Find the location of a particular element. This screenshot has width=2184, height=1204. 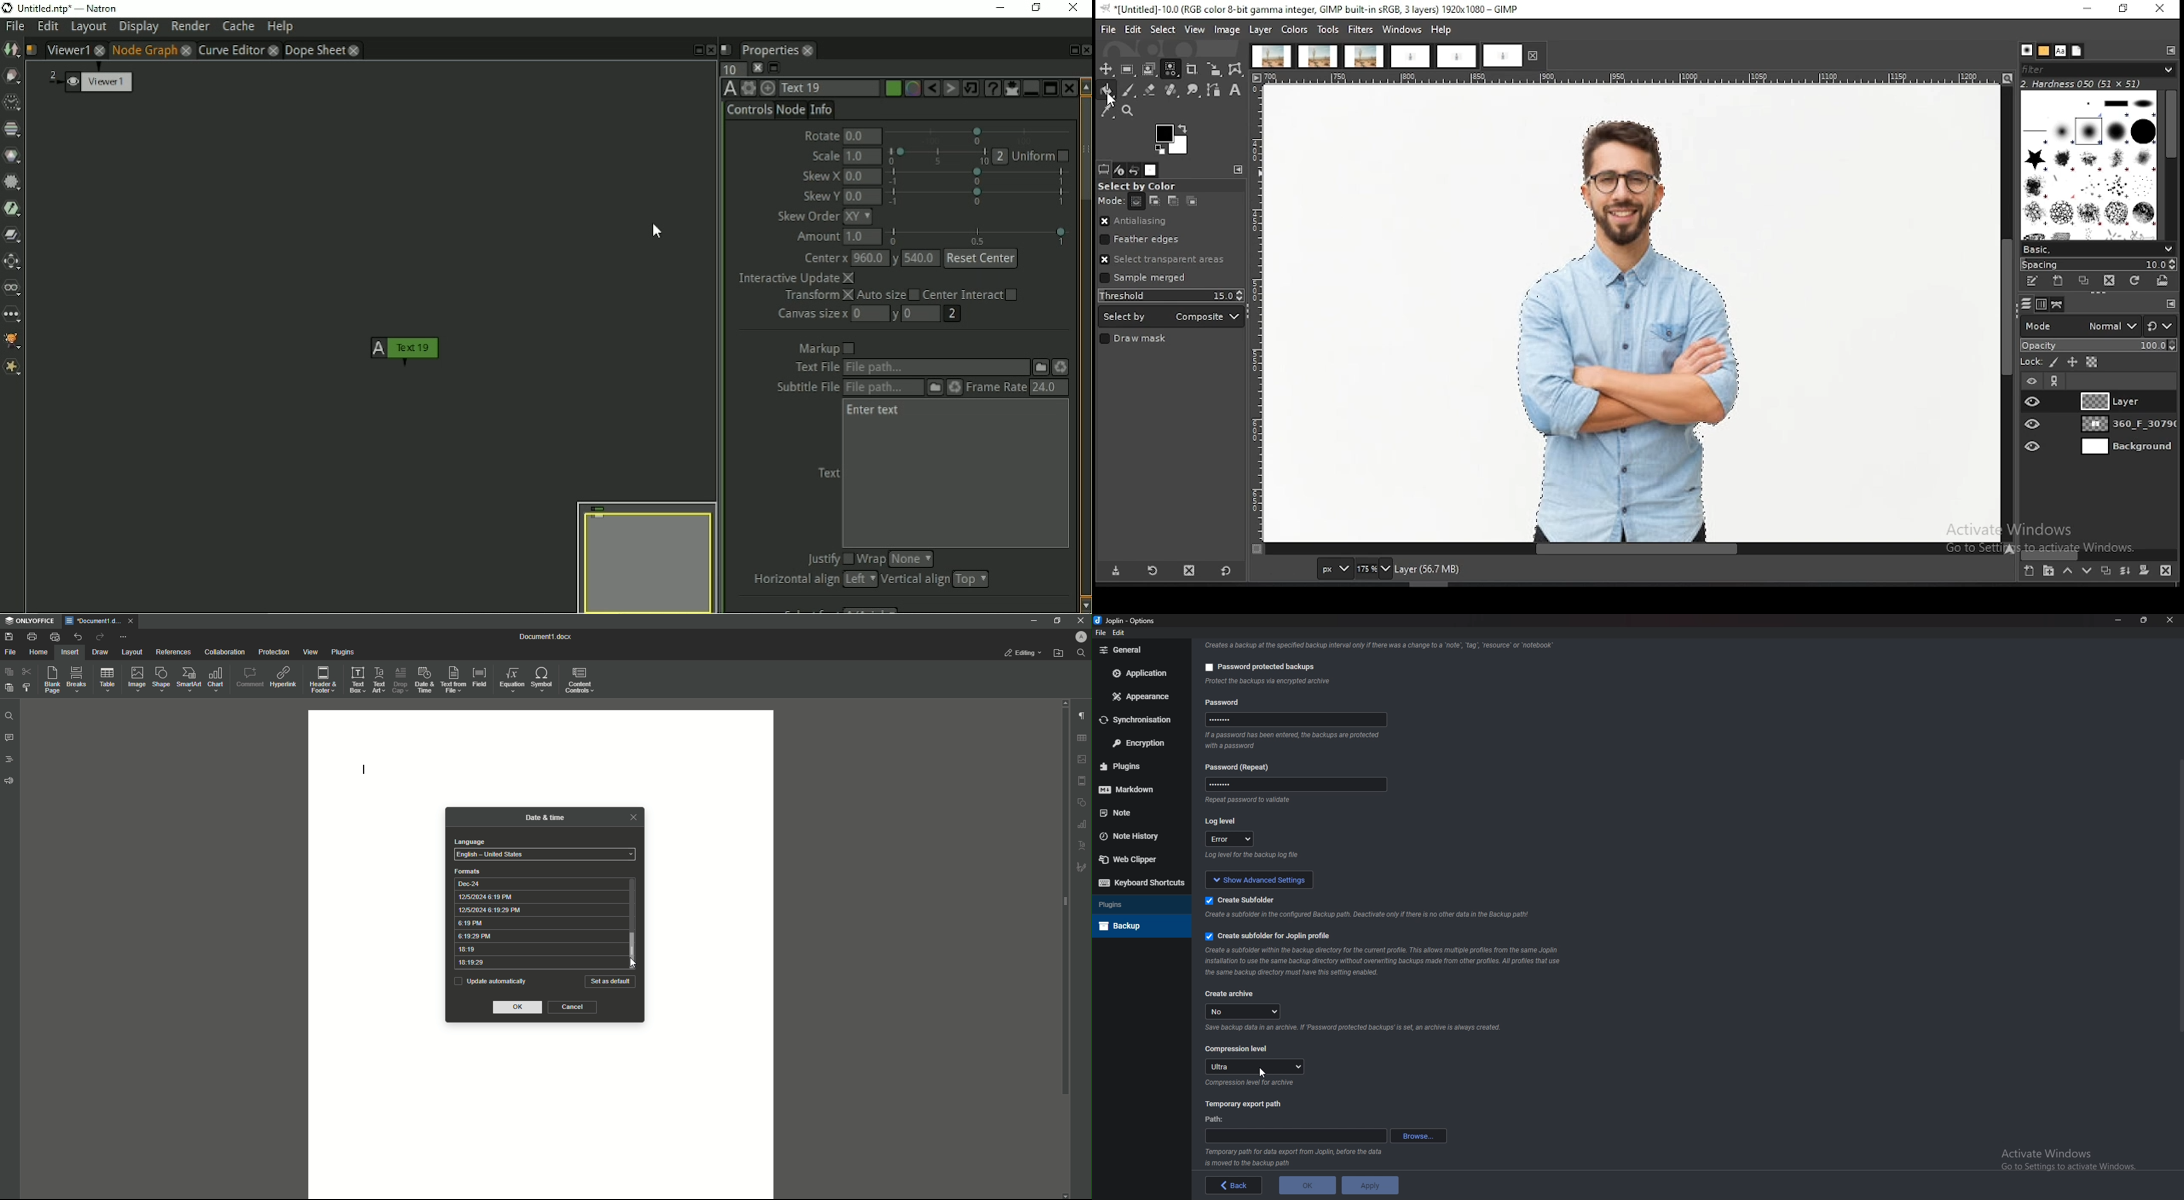

Print is located at coordinates (31, 636).